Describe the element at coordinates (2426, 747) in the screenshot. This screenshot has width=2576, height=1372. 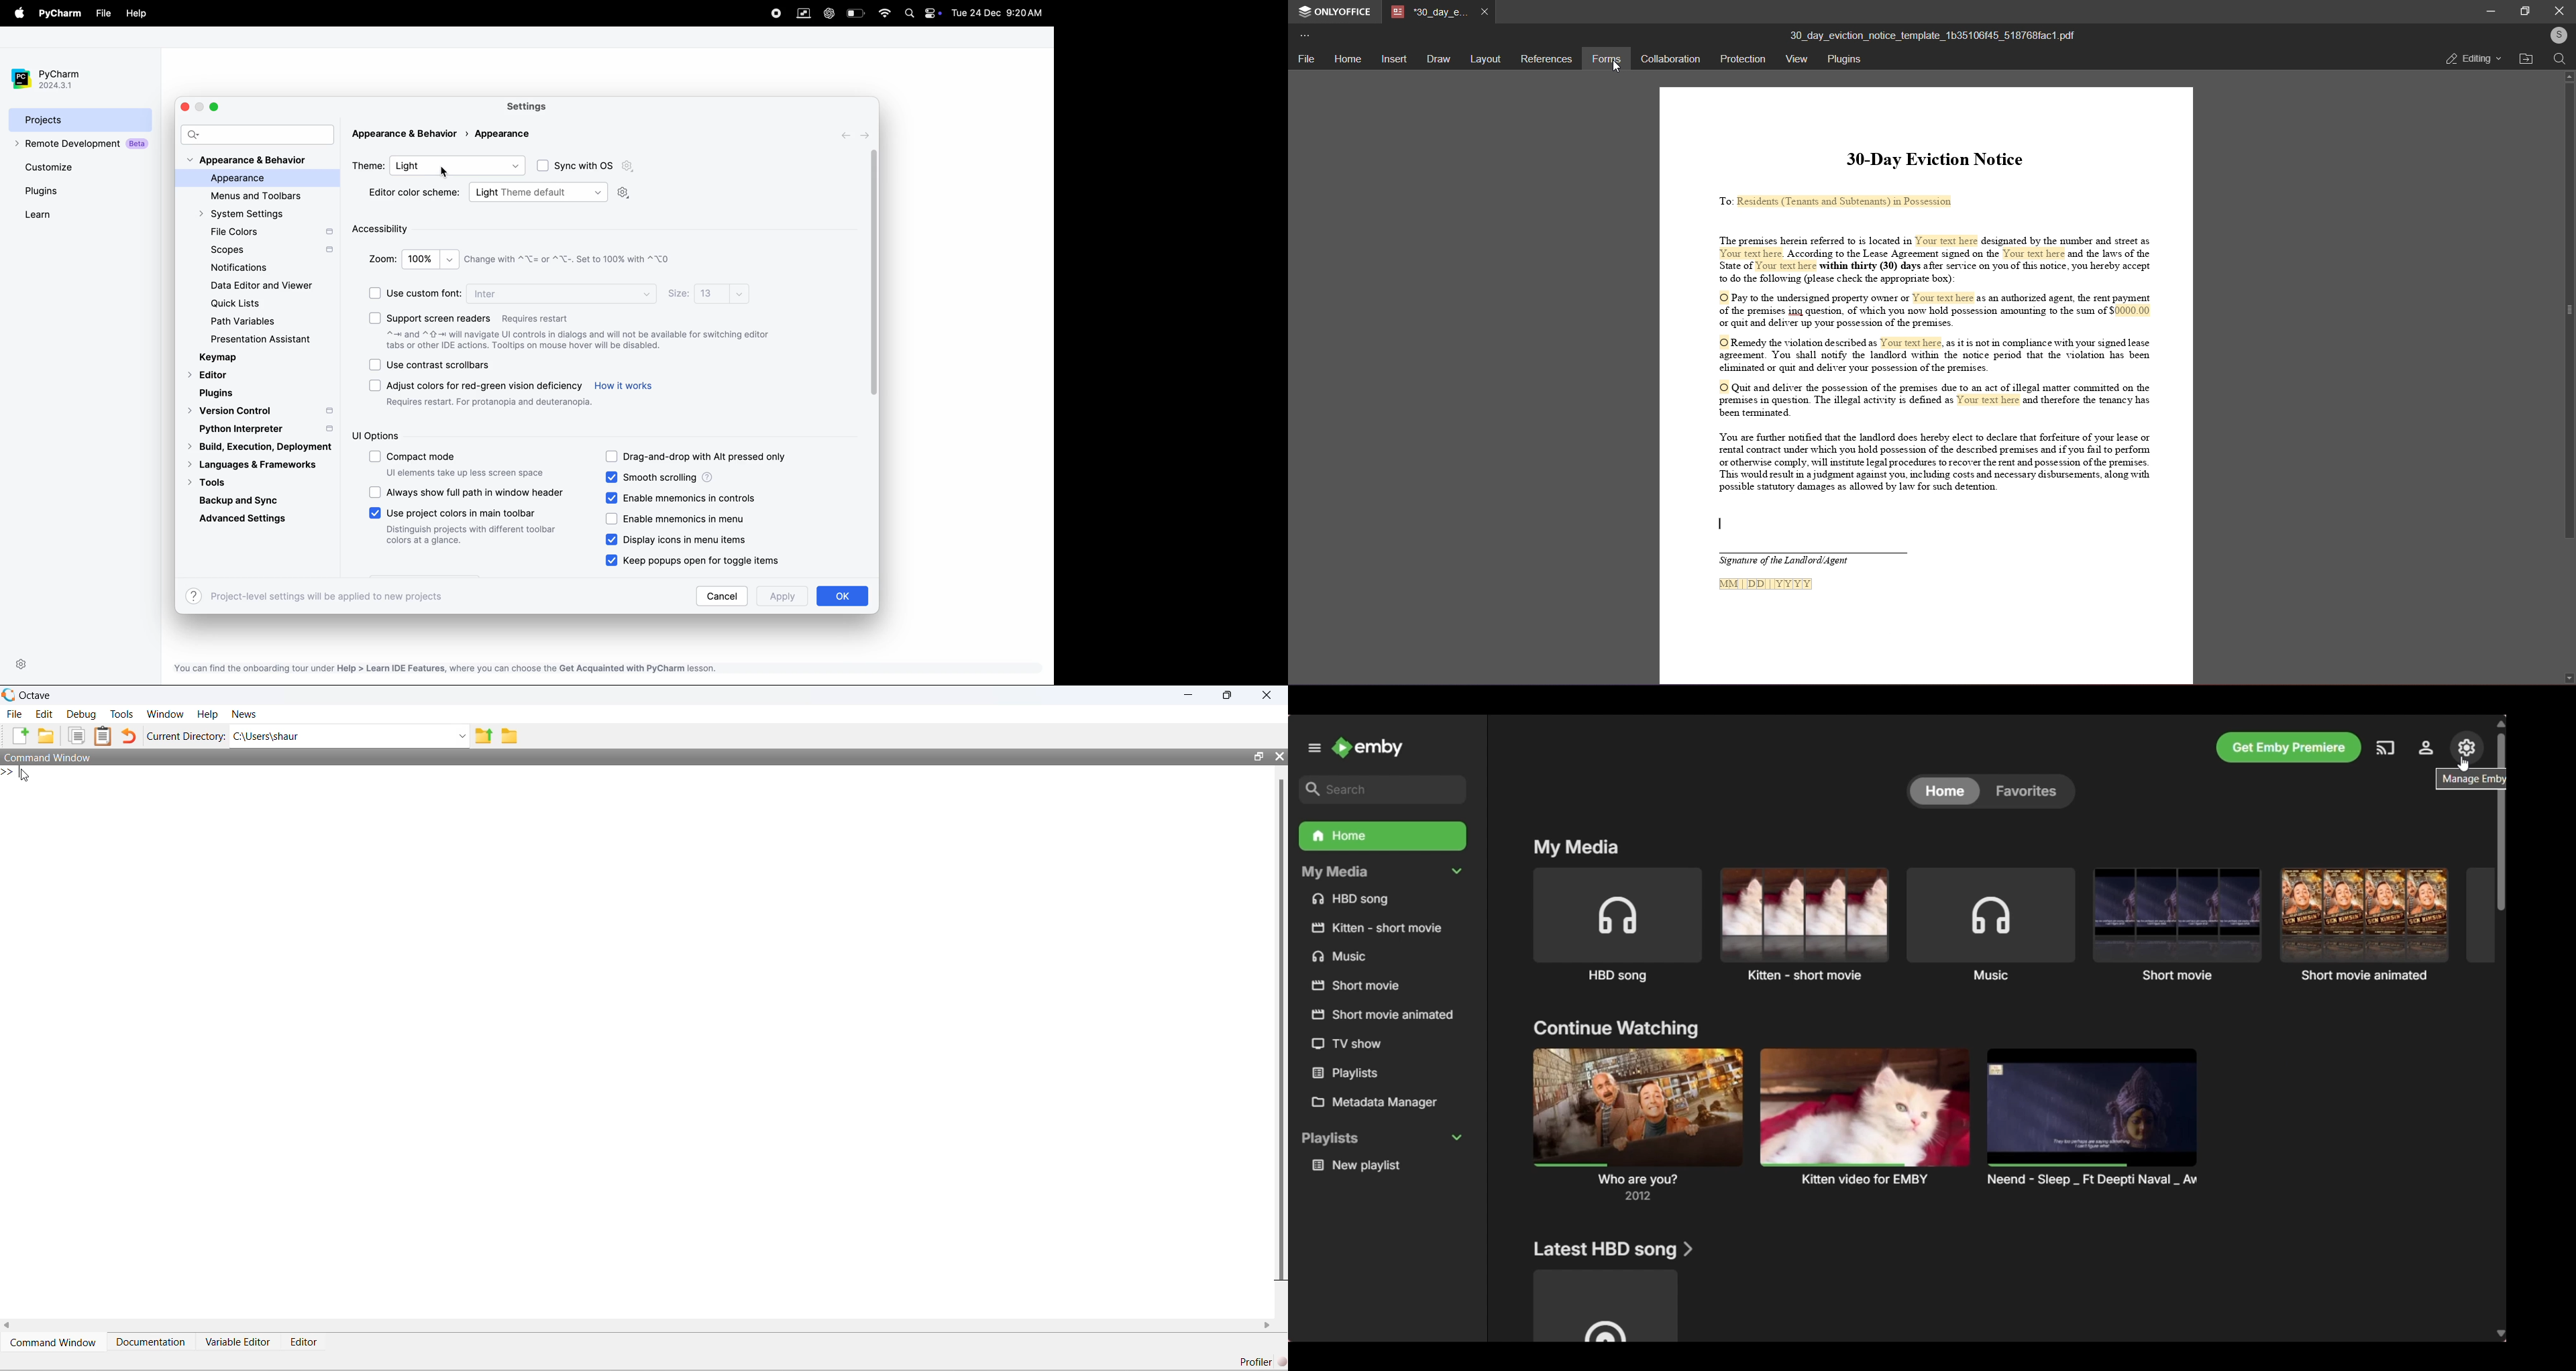
I see `Settings` at that location.